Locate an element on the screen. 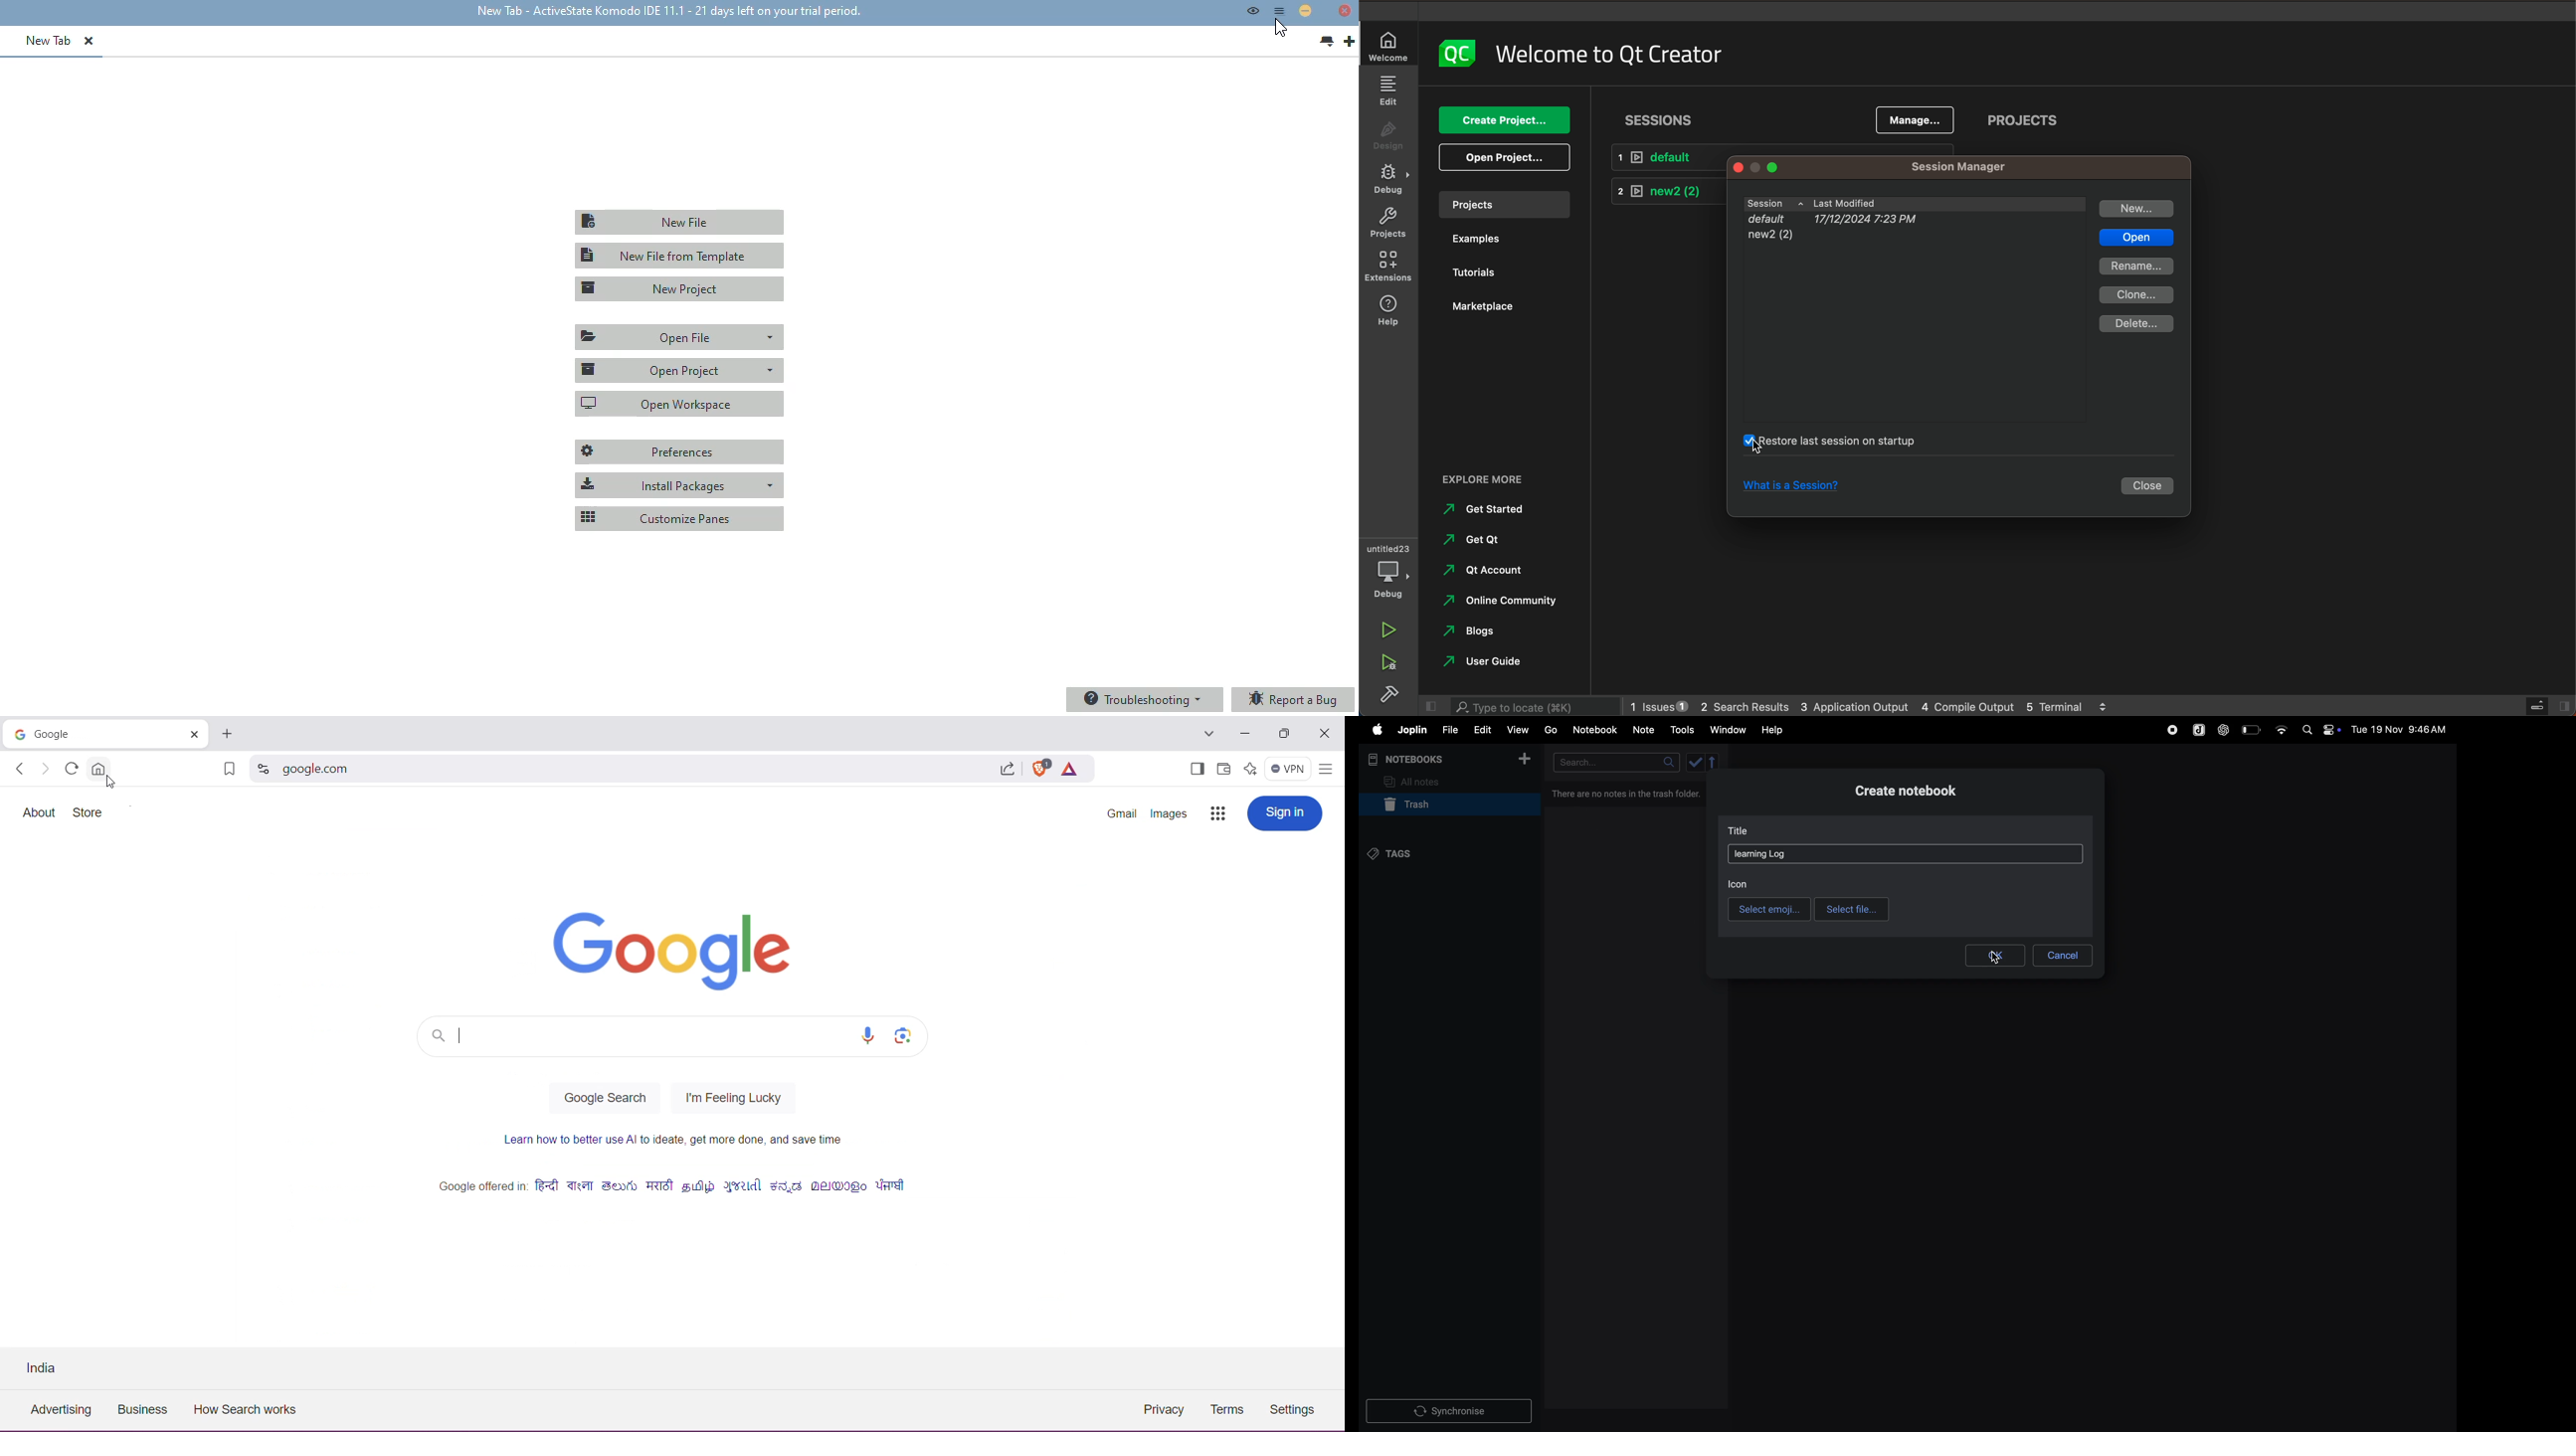 Image resolution: width=2576 pixels, height=1456 pixels. projects is located at coordinates (1390, 222).